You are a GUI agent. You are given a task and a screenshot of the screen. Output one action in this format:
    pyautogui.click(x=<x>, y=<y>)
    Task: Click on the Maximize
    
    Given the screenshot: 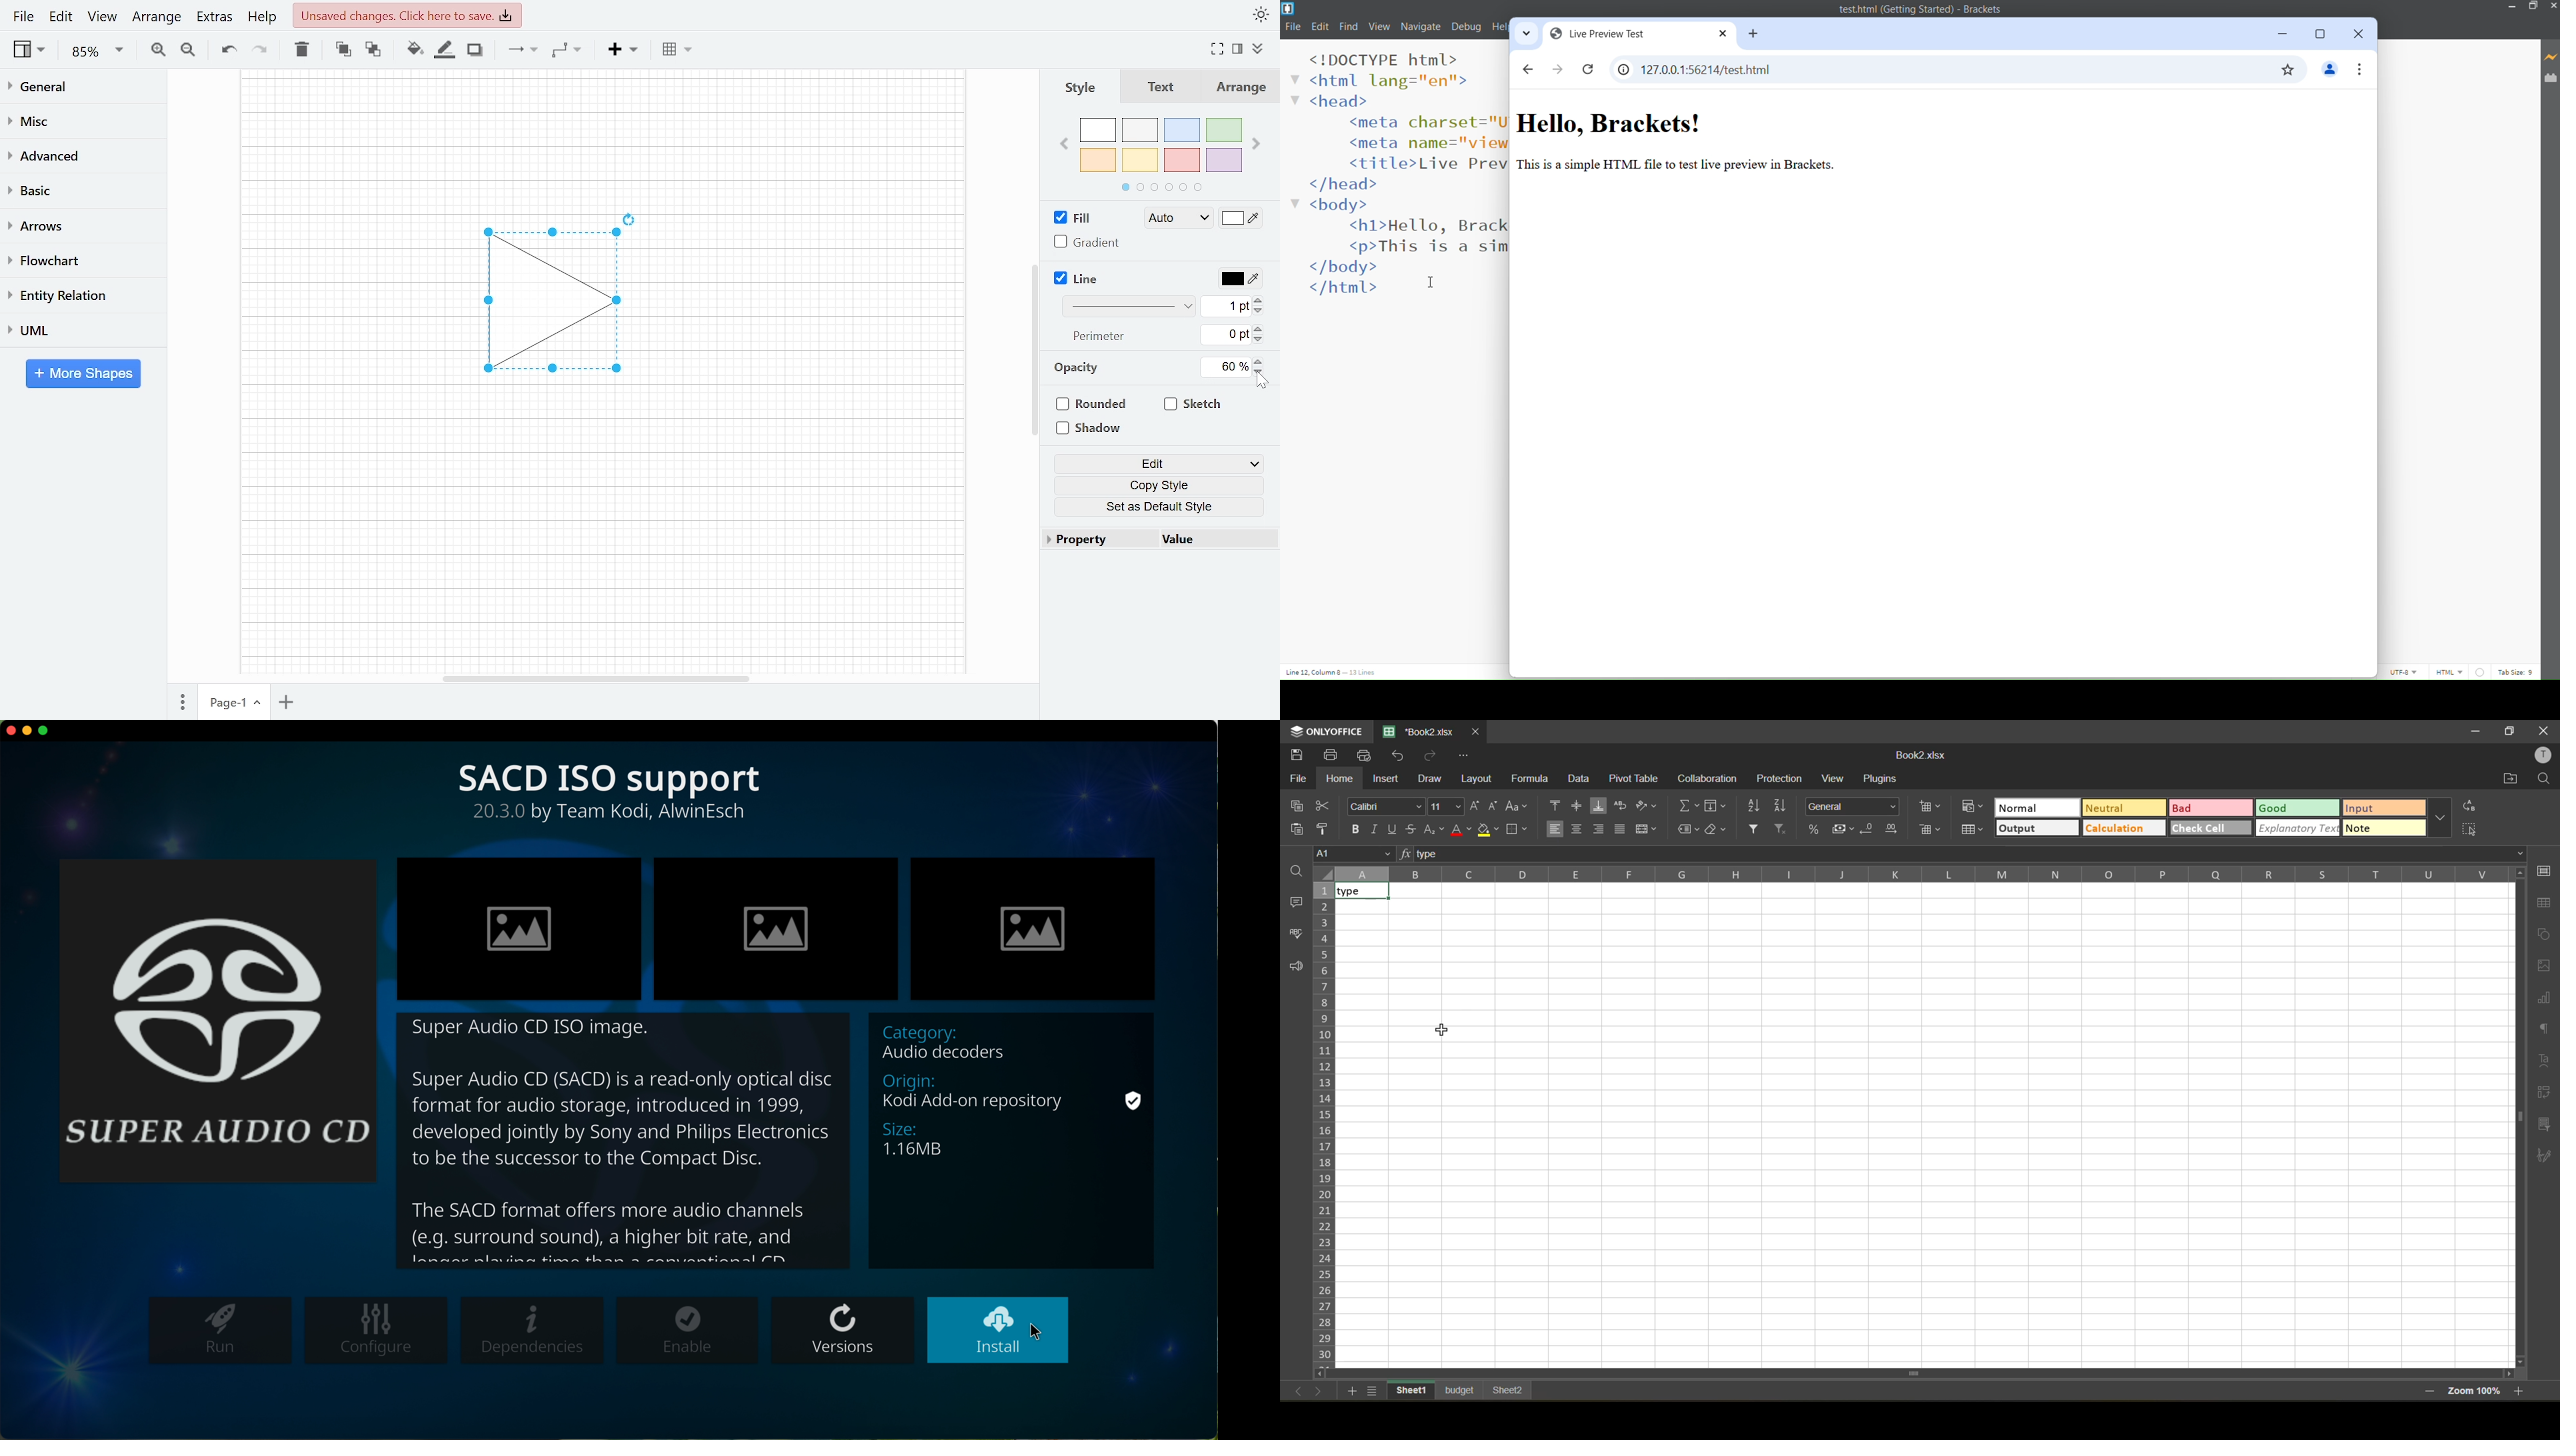 What is the action you would take?
    pyautogui.click(x=2531, y=6)
    